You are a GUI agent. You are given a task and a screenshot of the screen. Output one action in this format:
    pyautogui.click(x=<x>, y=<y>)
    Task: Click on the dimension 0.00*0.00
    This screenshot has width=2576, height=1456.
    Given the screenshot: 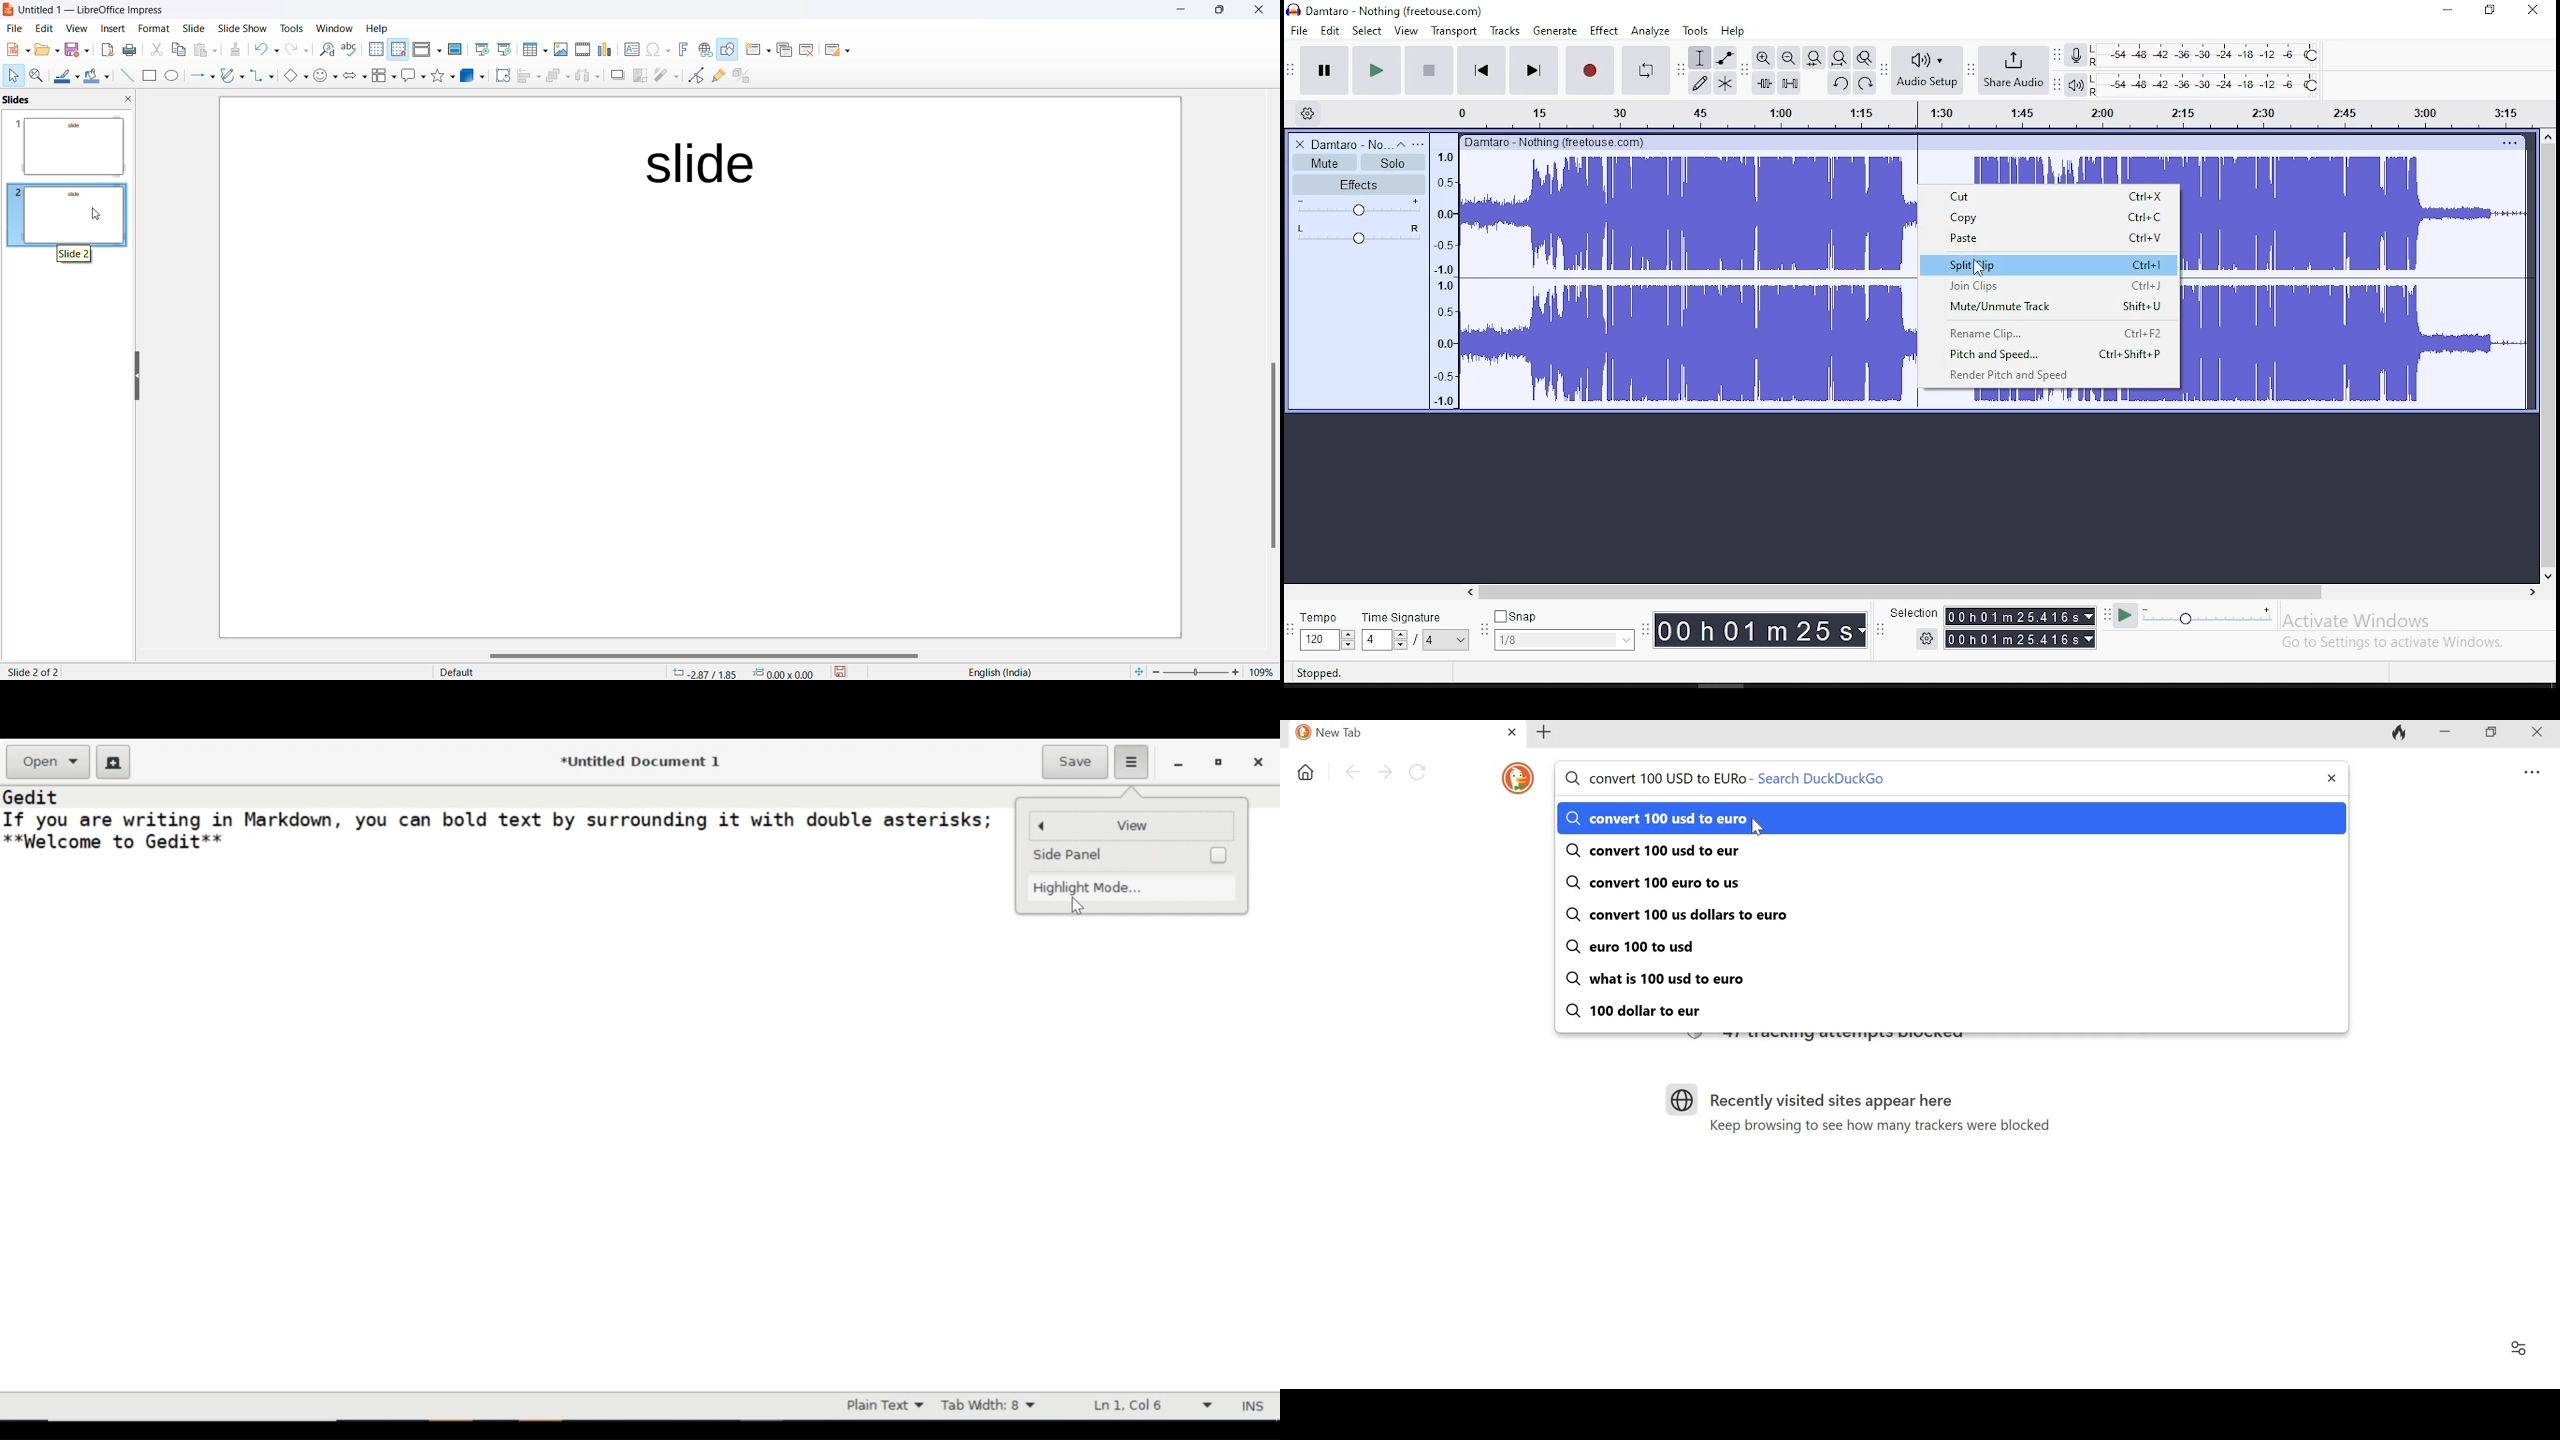 What is the action you would take?
    pyautogui.click(x=787, y=673)
    